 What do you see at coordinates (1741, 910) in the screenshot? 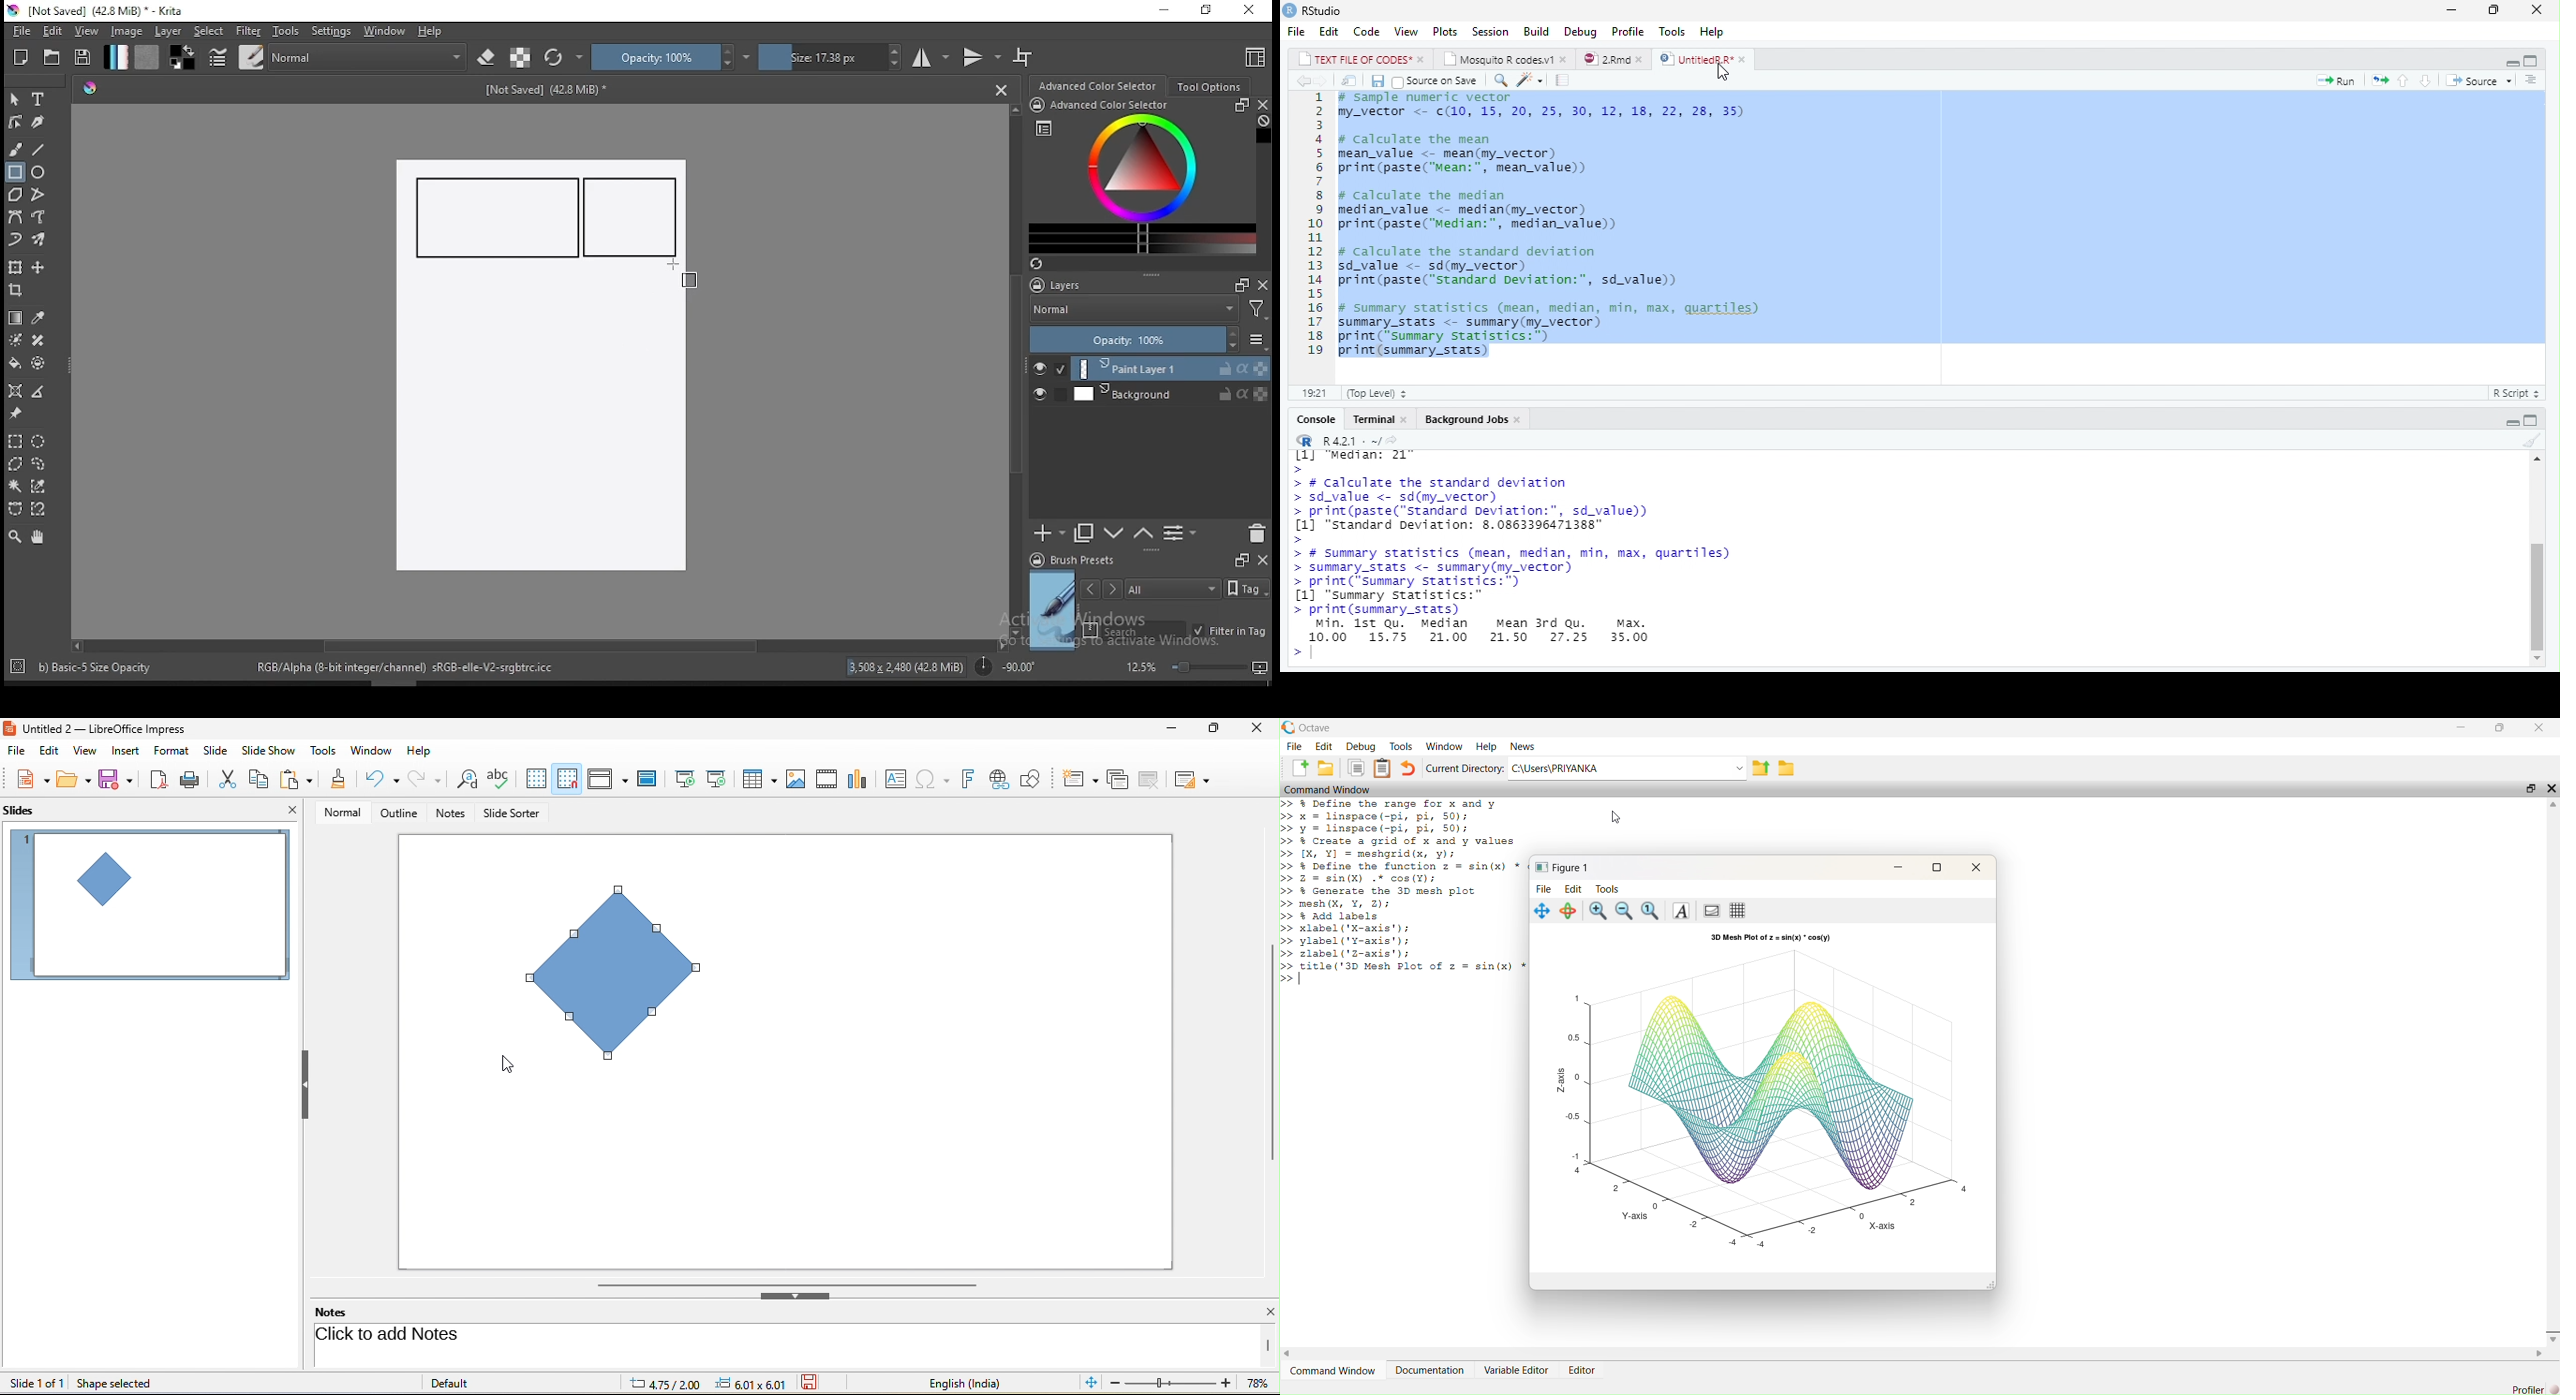
I see `Toggle current axes grid visibility` at bounding box center [1741, 910].